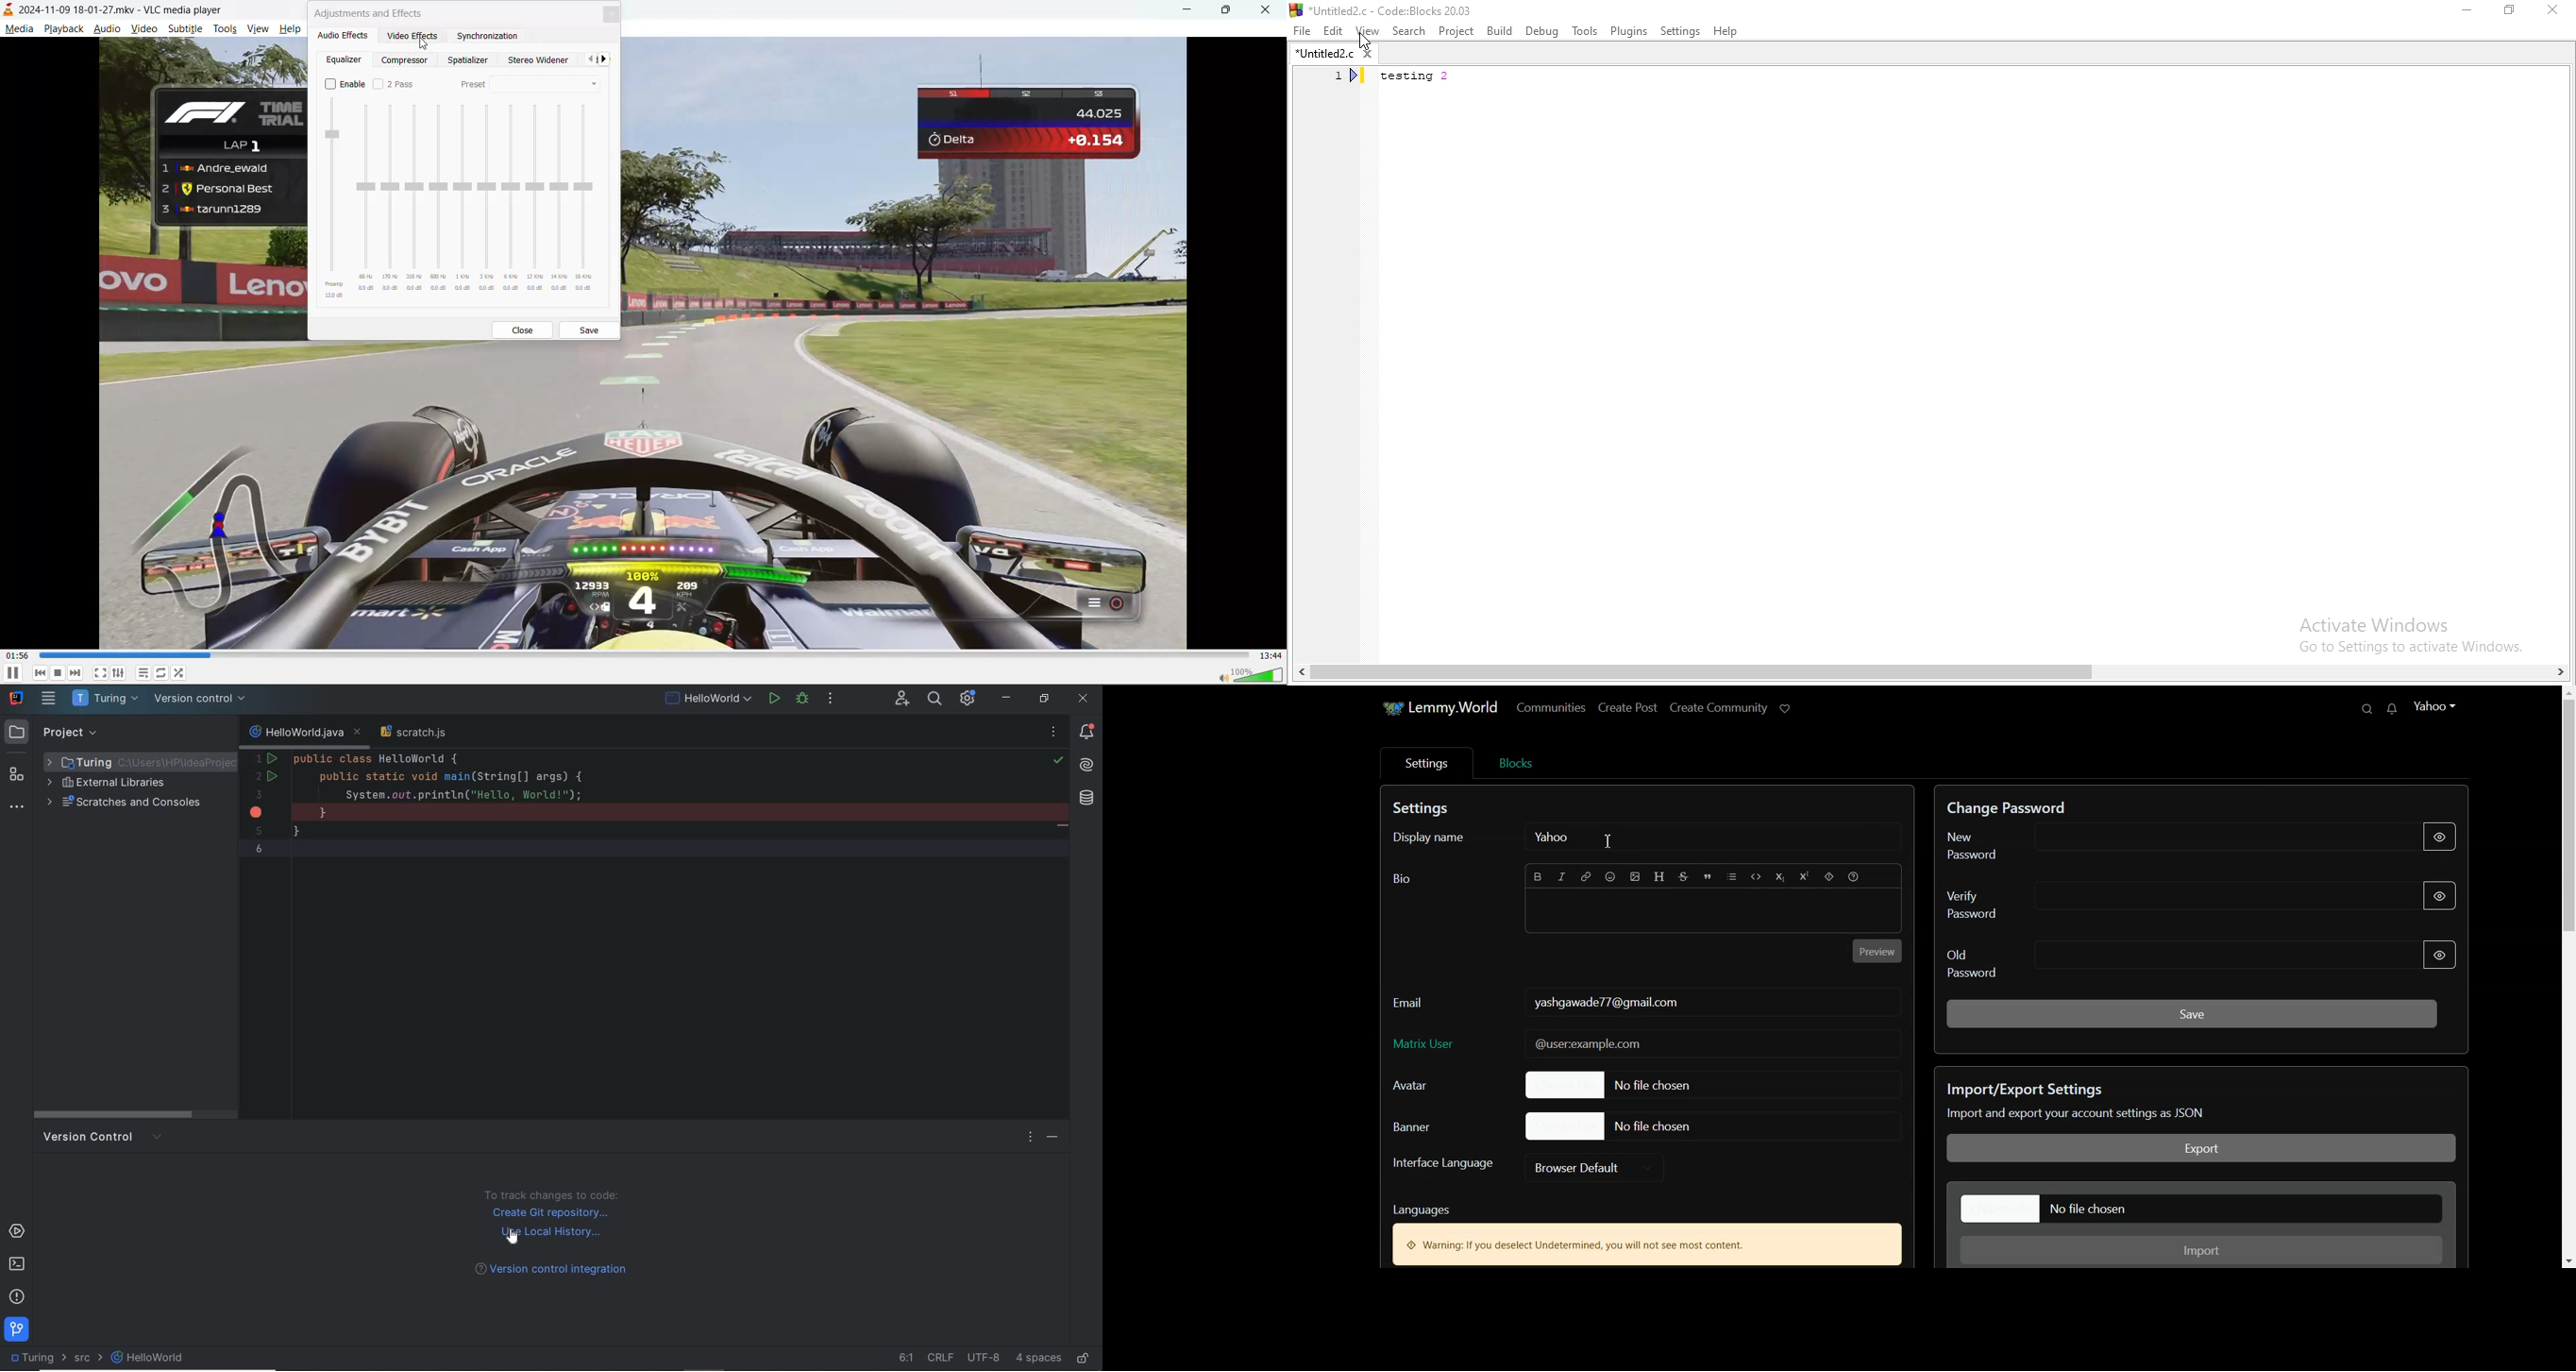  Describe the element at coordinates (1339, 157) in the screenshot. I see `line number` at that location.